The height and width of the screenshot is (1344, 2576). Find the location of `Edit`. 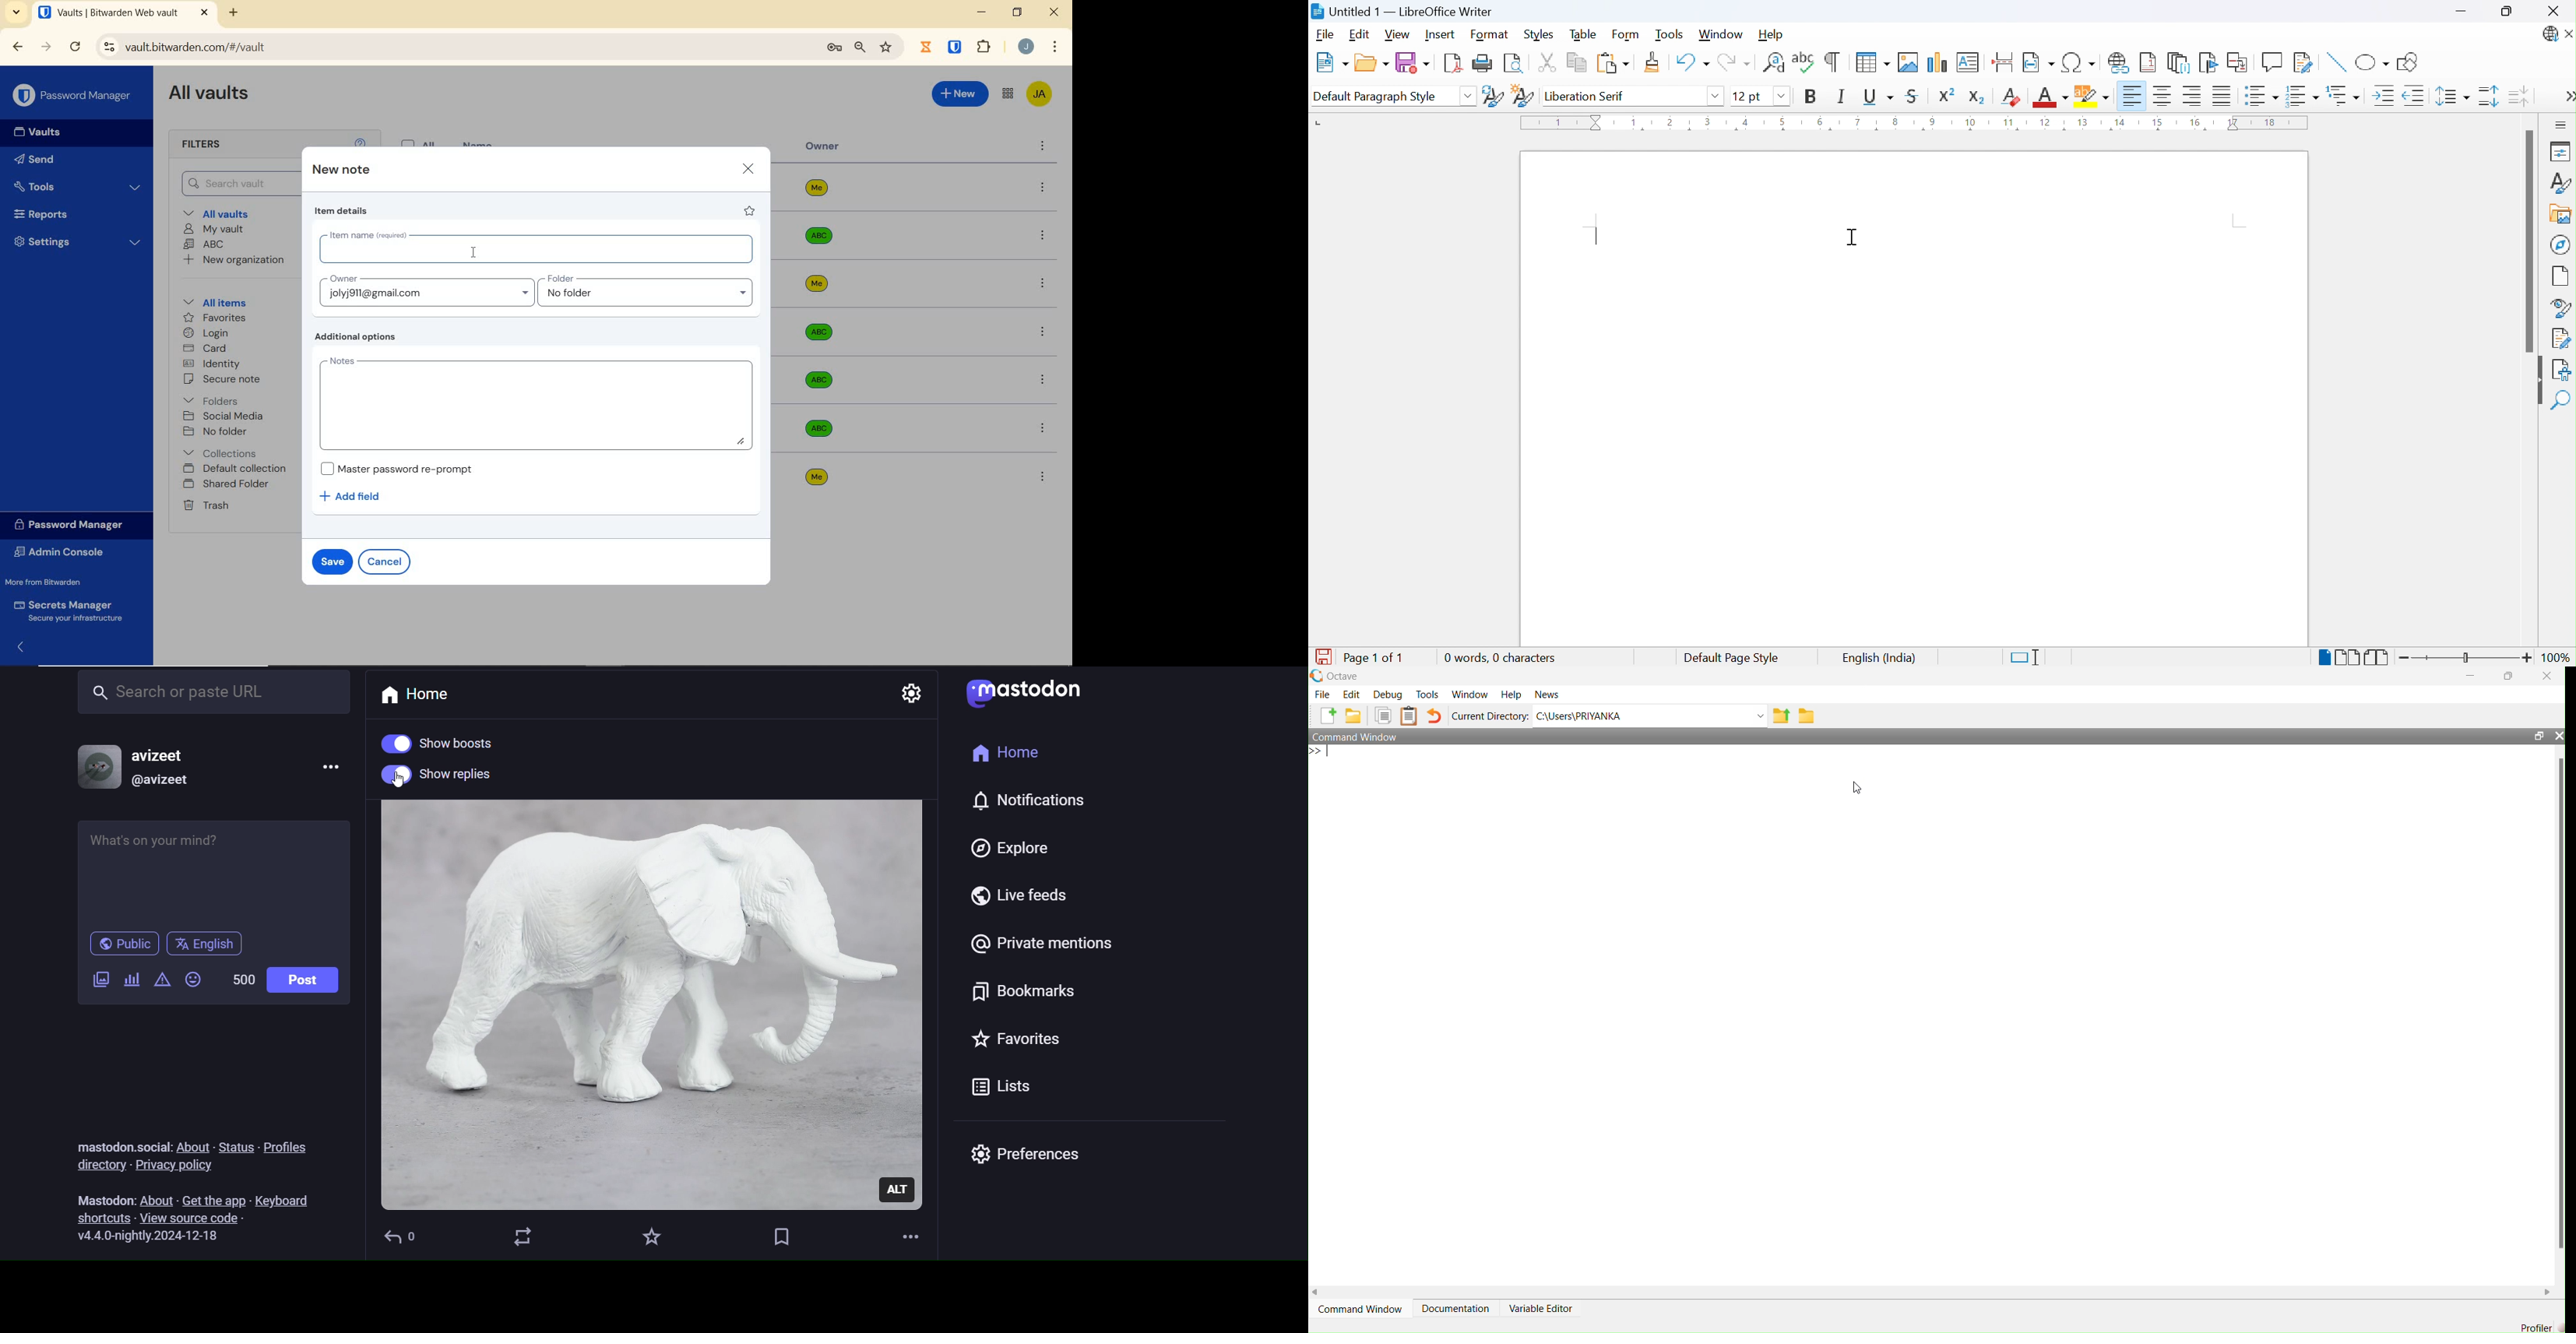

Edit is located at coordinates (1351, 694).